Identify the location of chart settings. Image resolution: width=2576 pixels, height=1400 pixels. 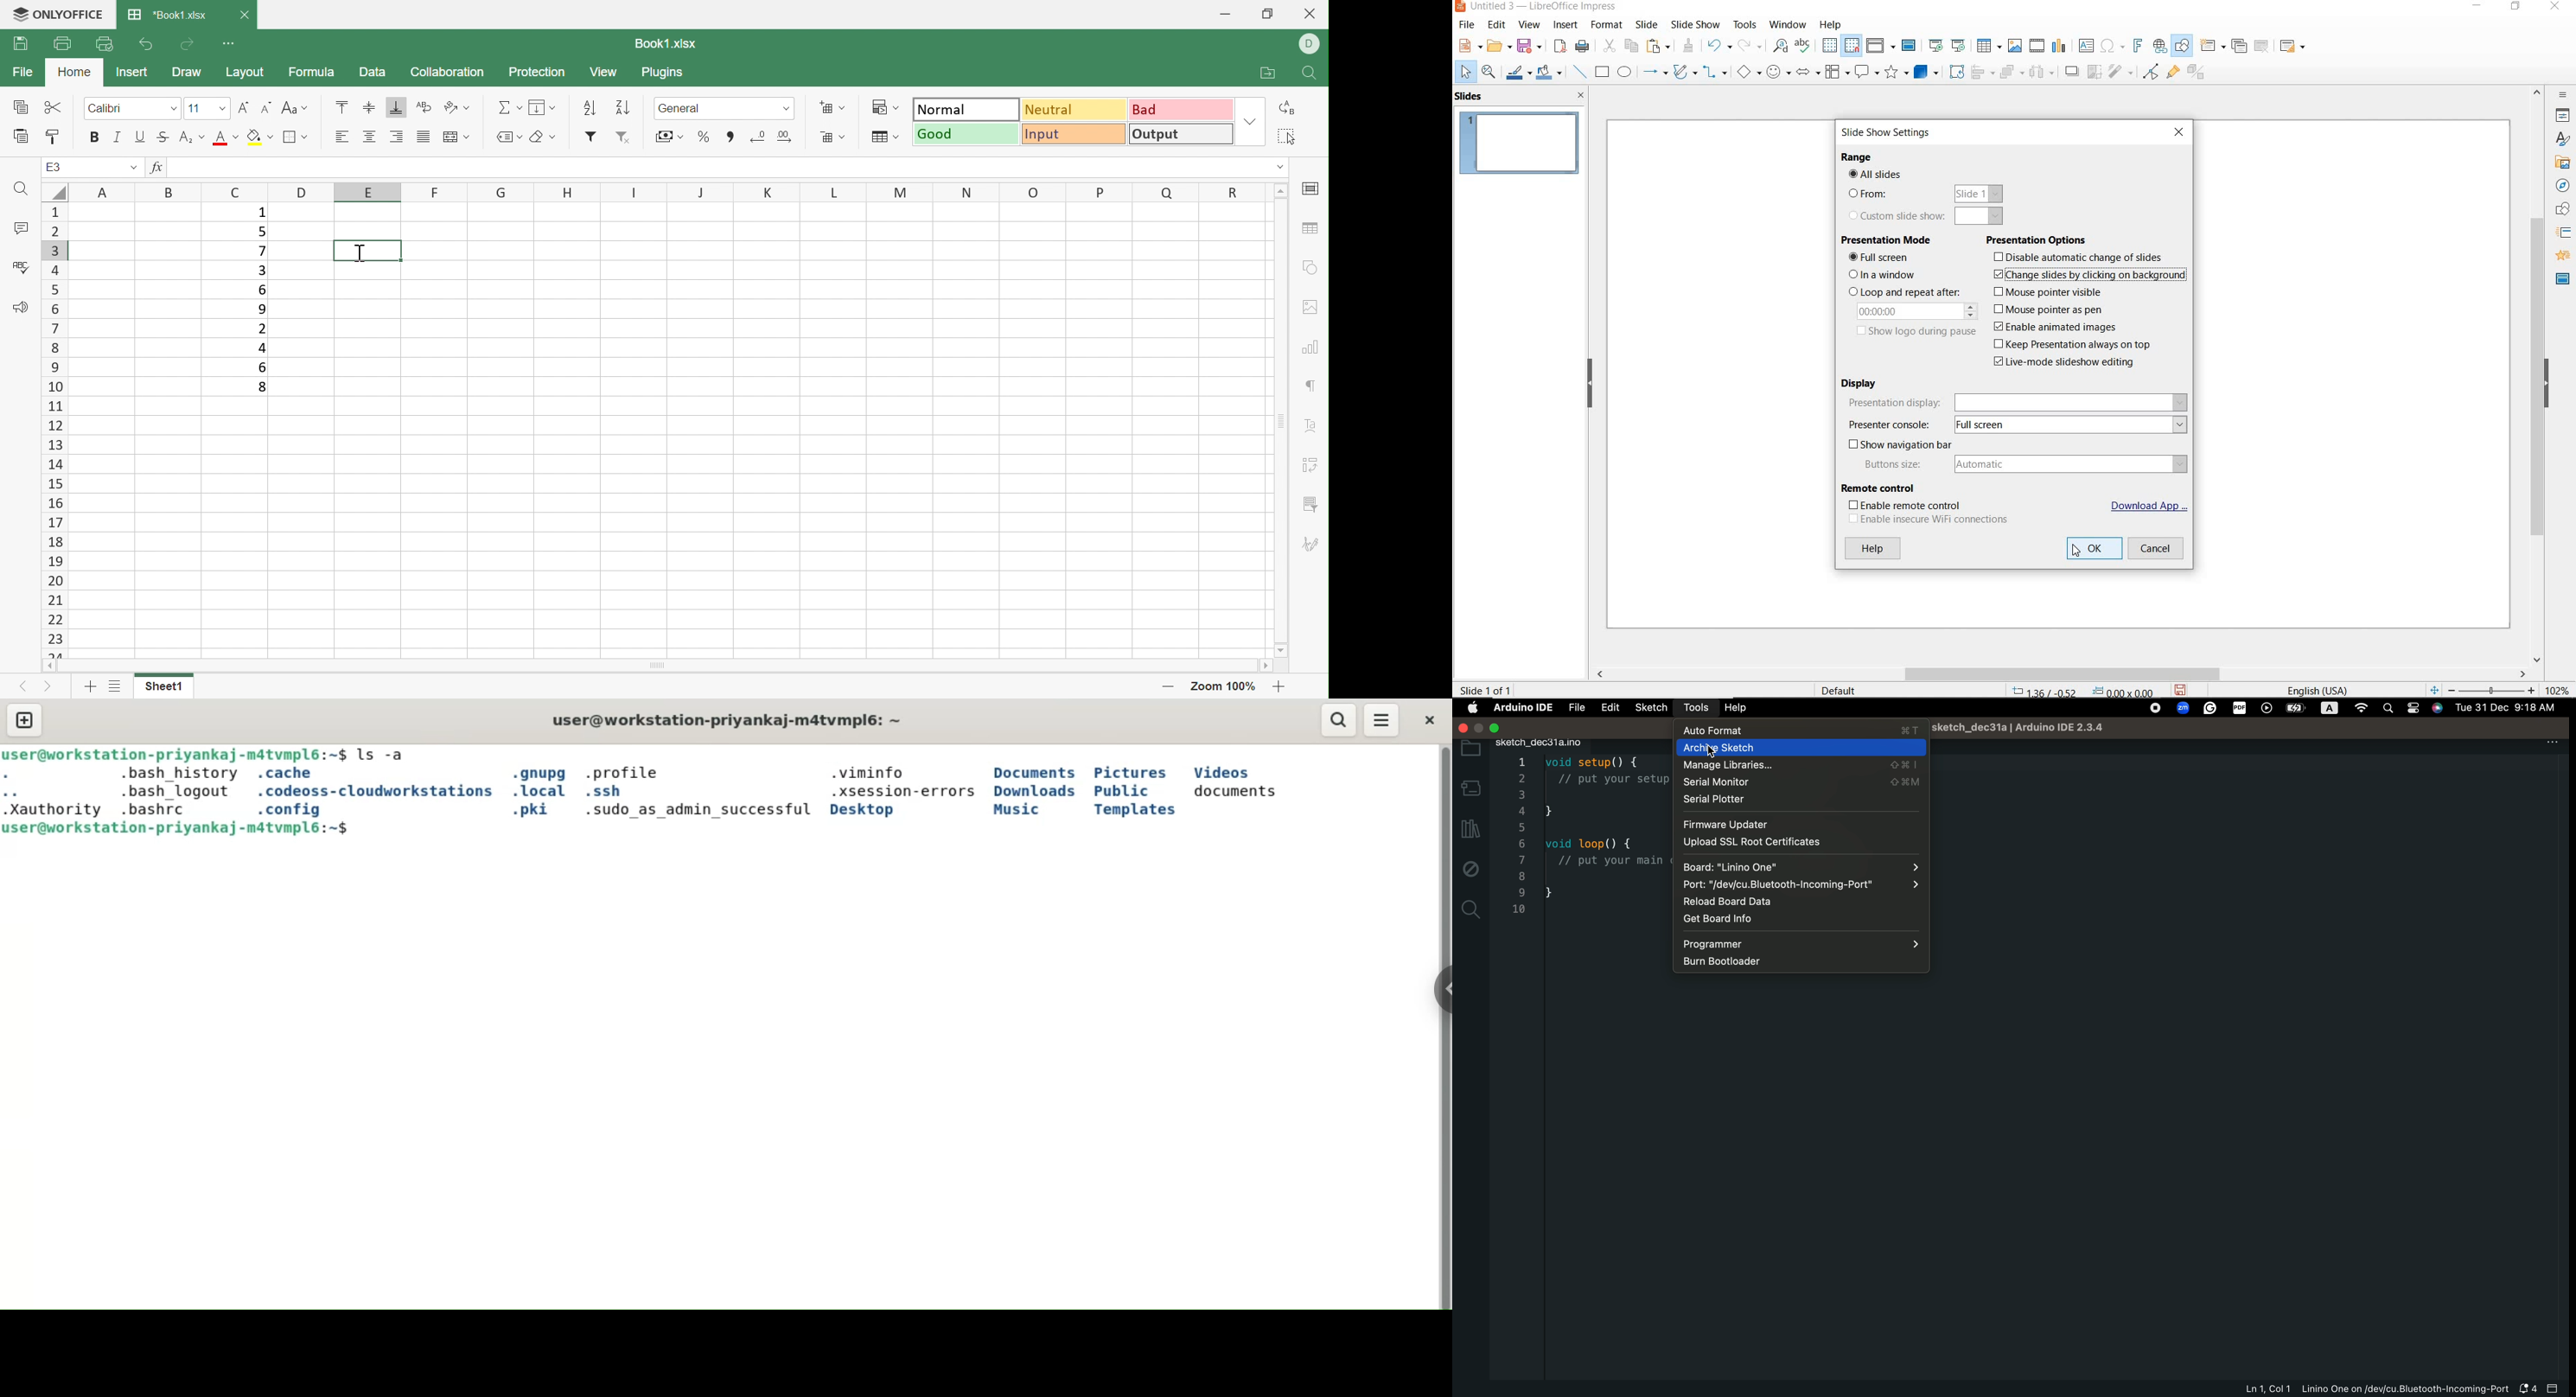
(1313, 348).